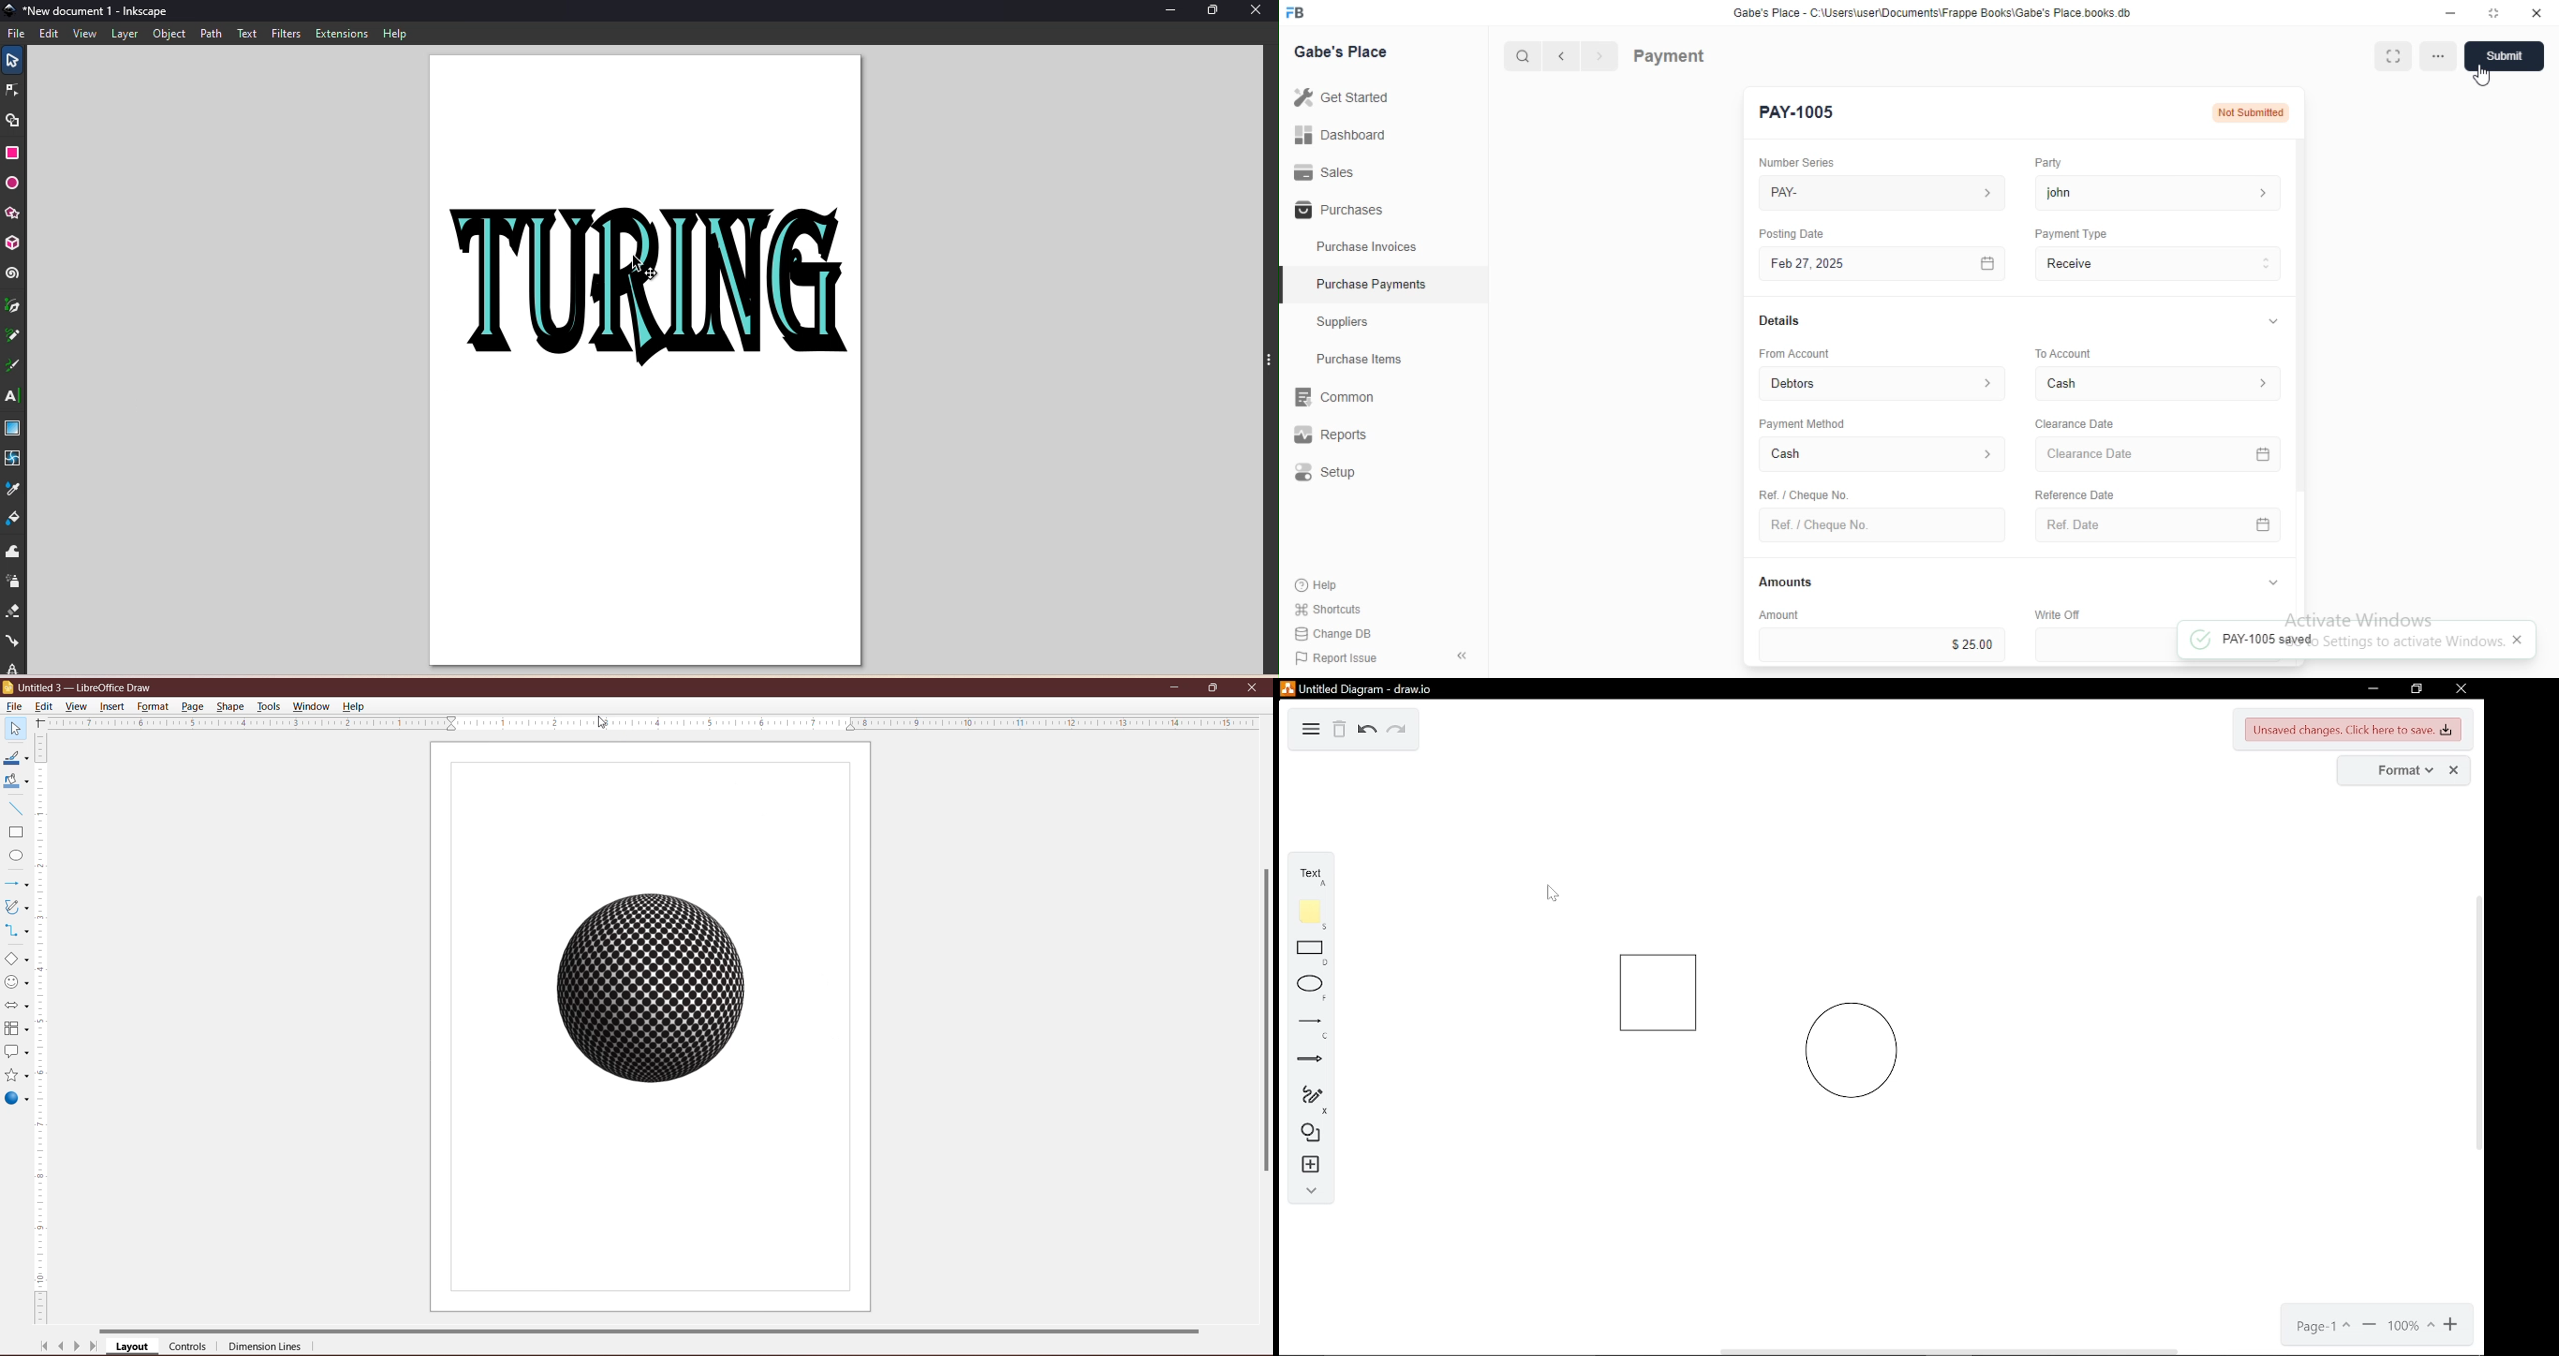  I want to click on navigate forward, so click(1601, 57).